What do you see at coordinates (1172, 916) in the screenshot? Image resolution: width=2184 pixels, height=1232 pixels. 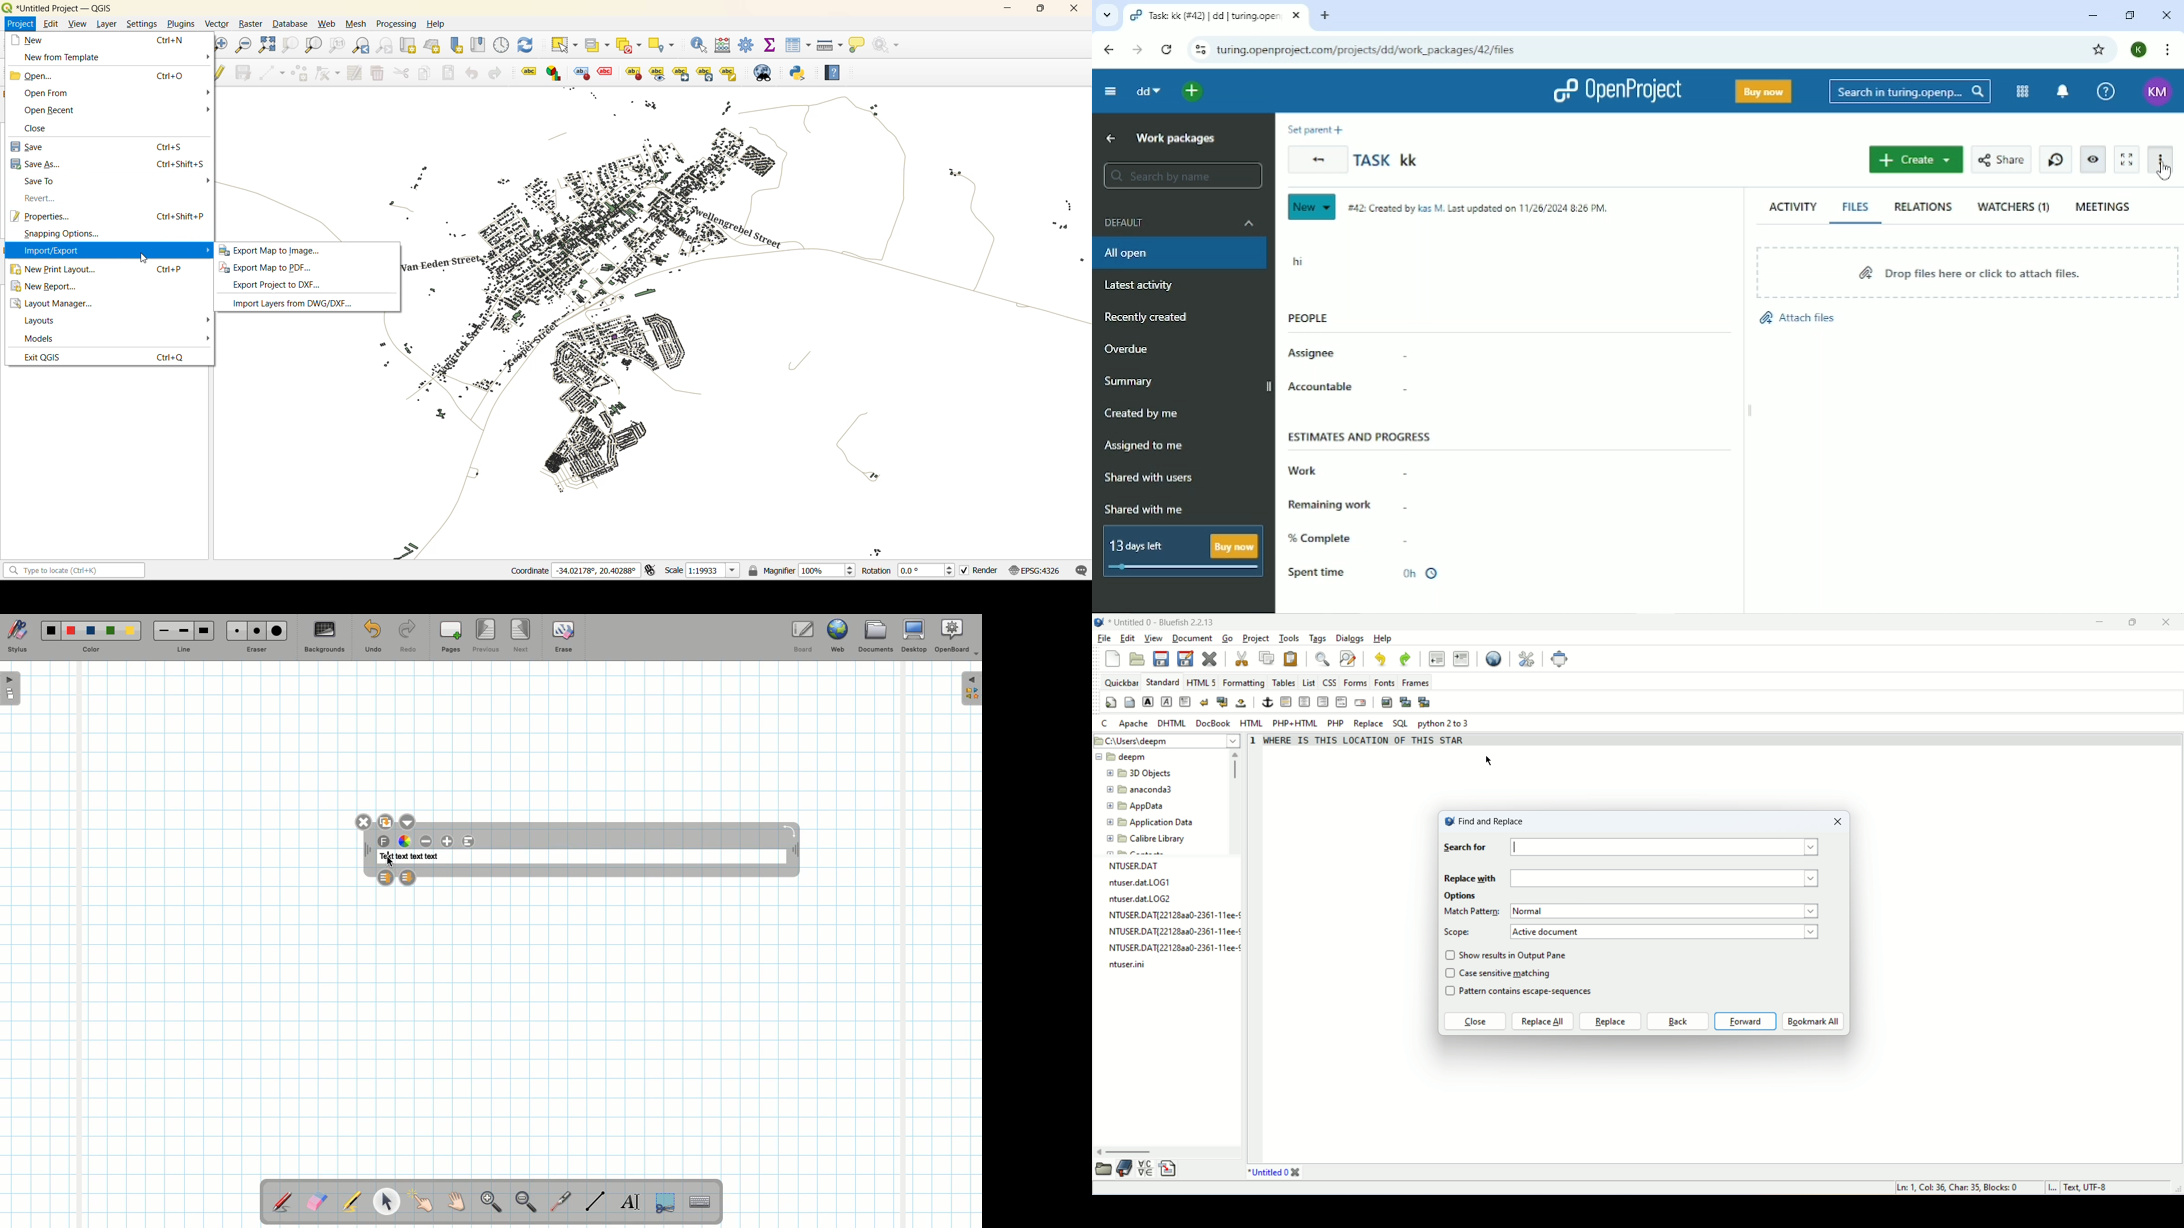 I see `file name` at bounding box center [1172, 916].